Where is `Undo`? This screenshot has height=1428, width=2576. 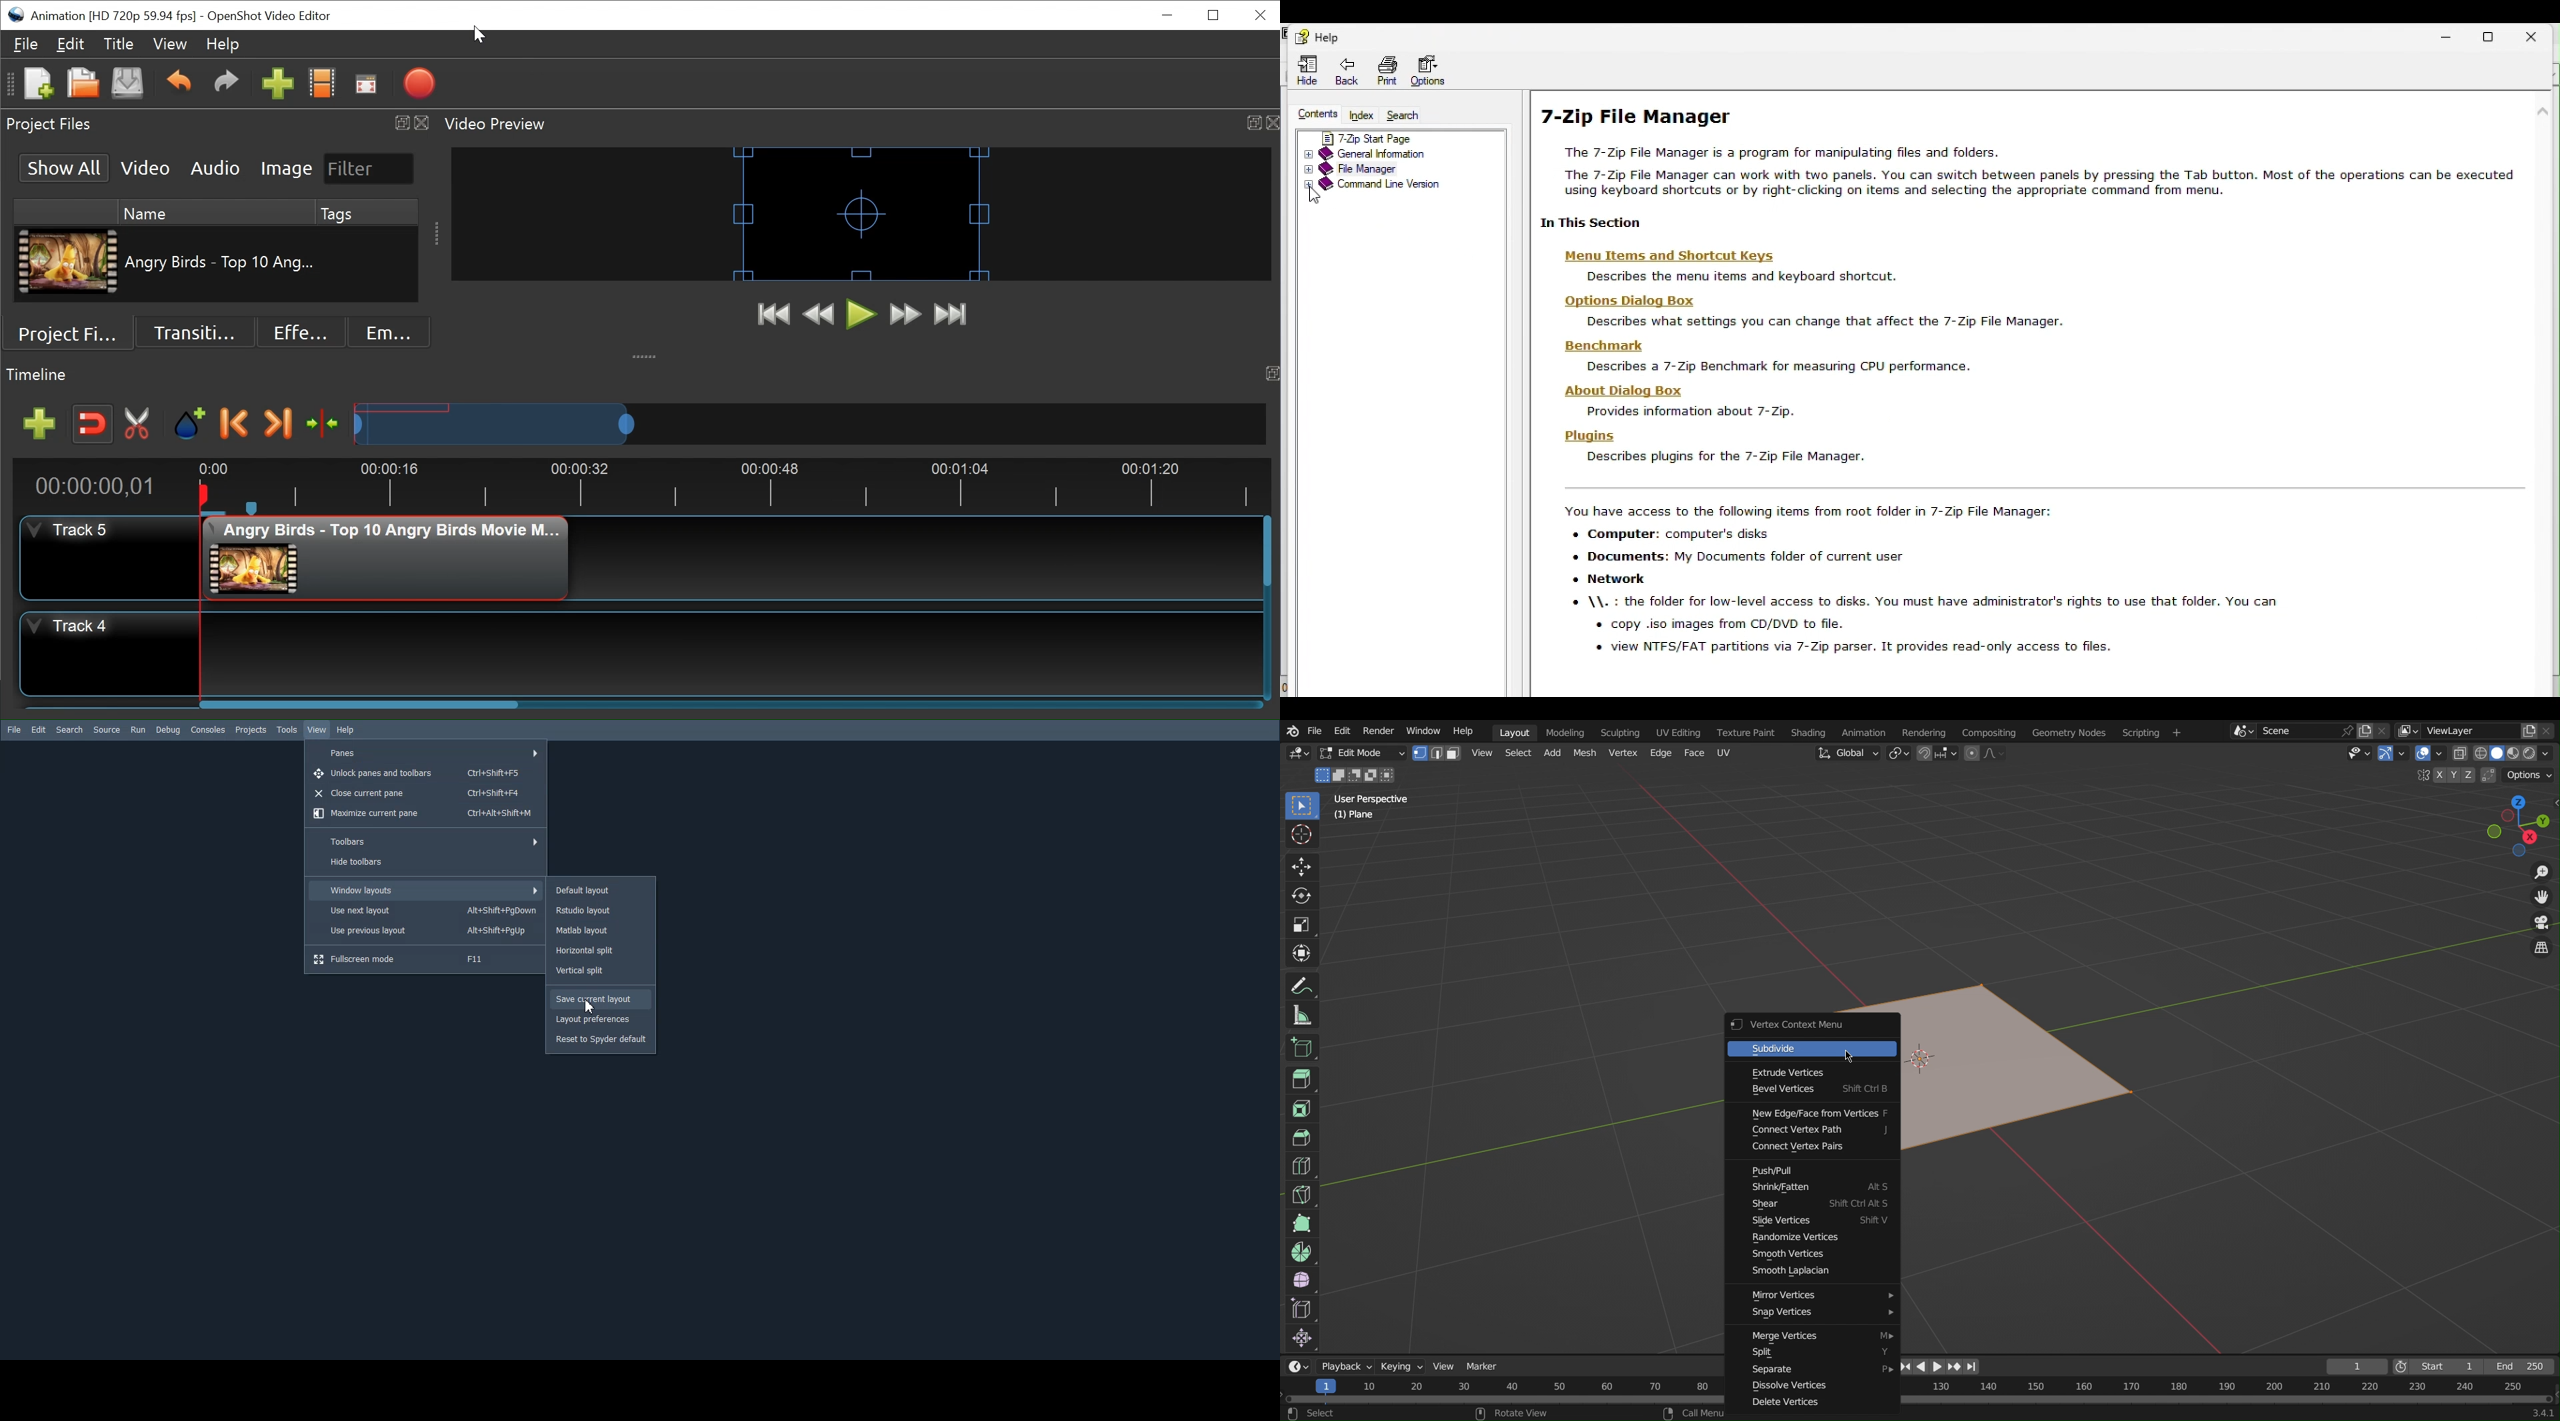 Undo is located at coordinates (181, 85).